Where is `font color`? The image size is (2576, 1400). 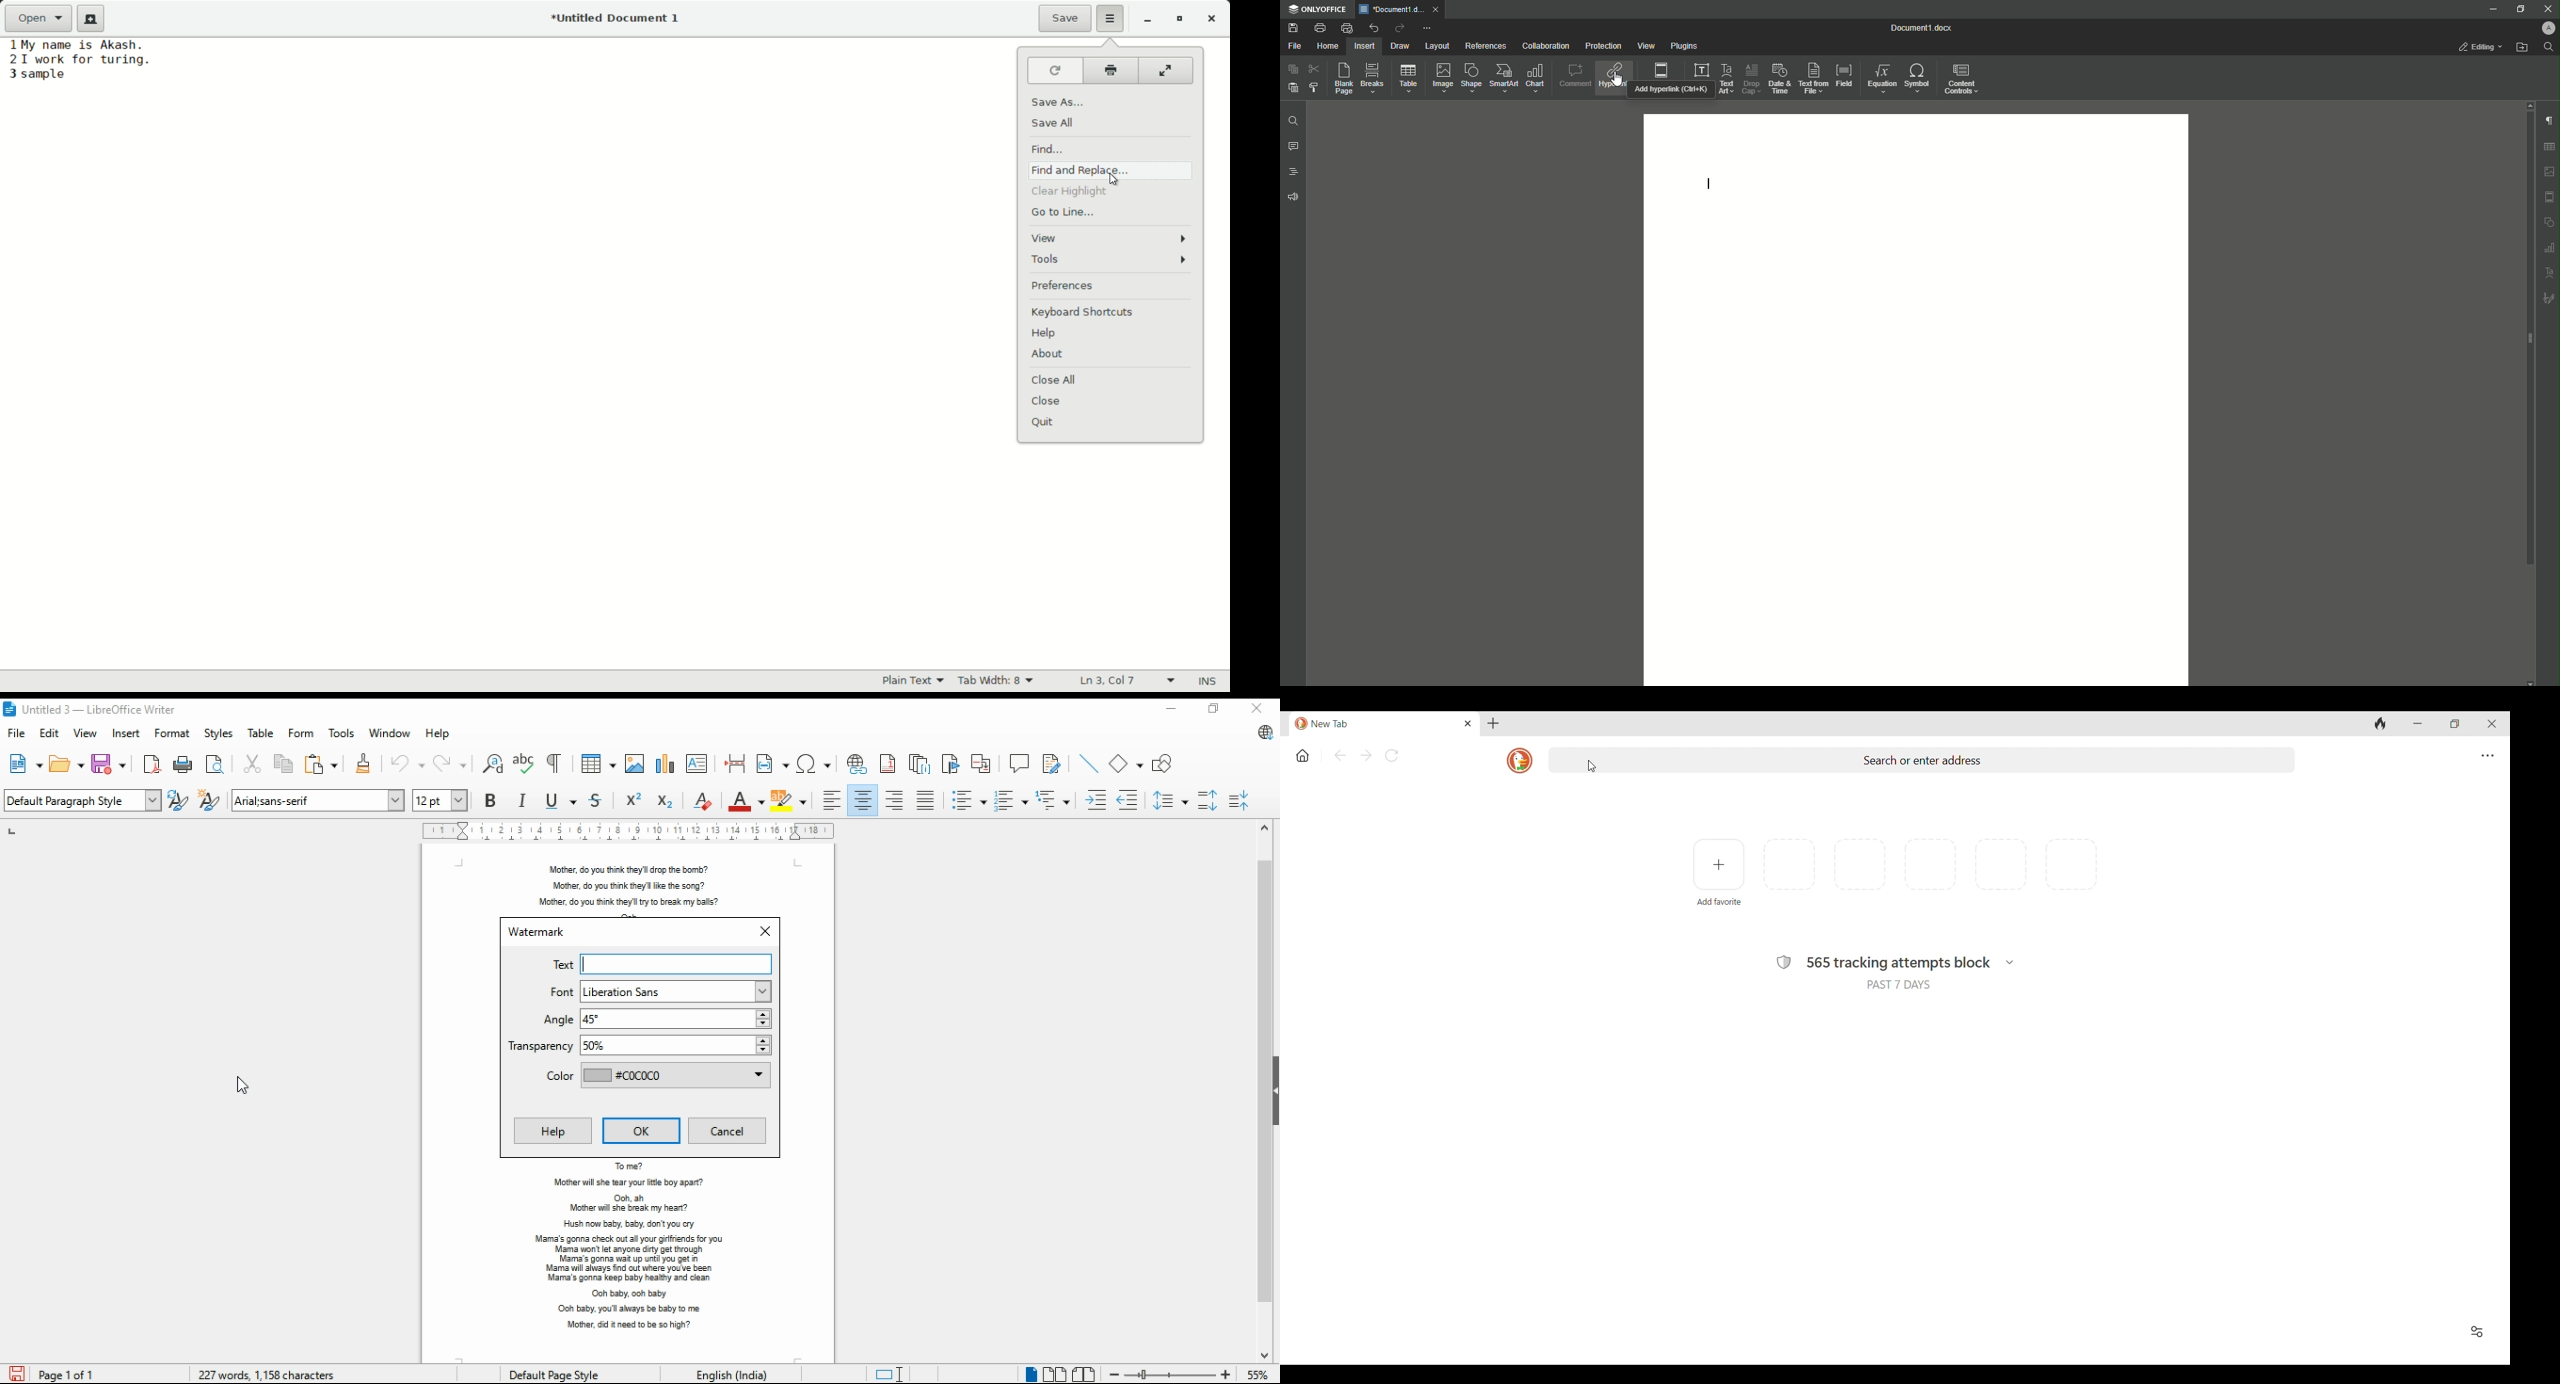 font color is located at coordinates (746, 800).